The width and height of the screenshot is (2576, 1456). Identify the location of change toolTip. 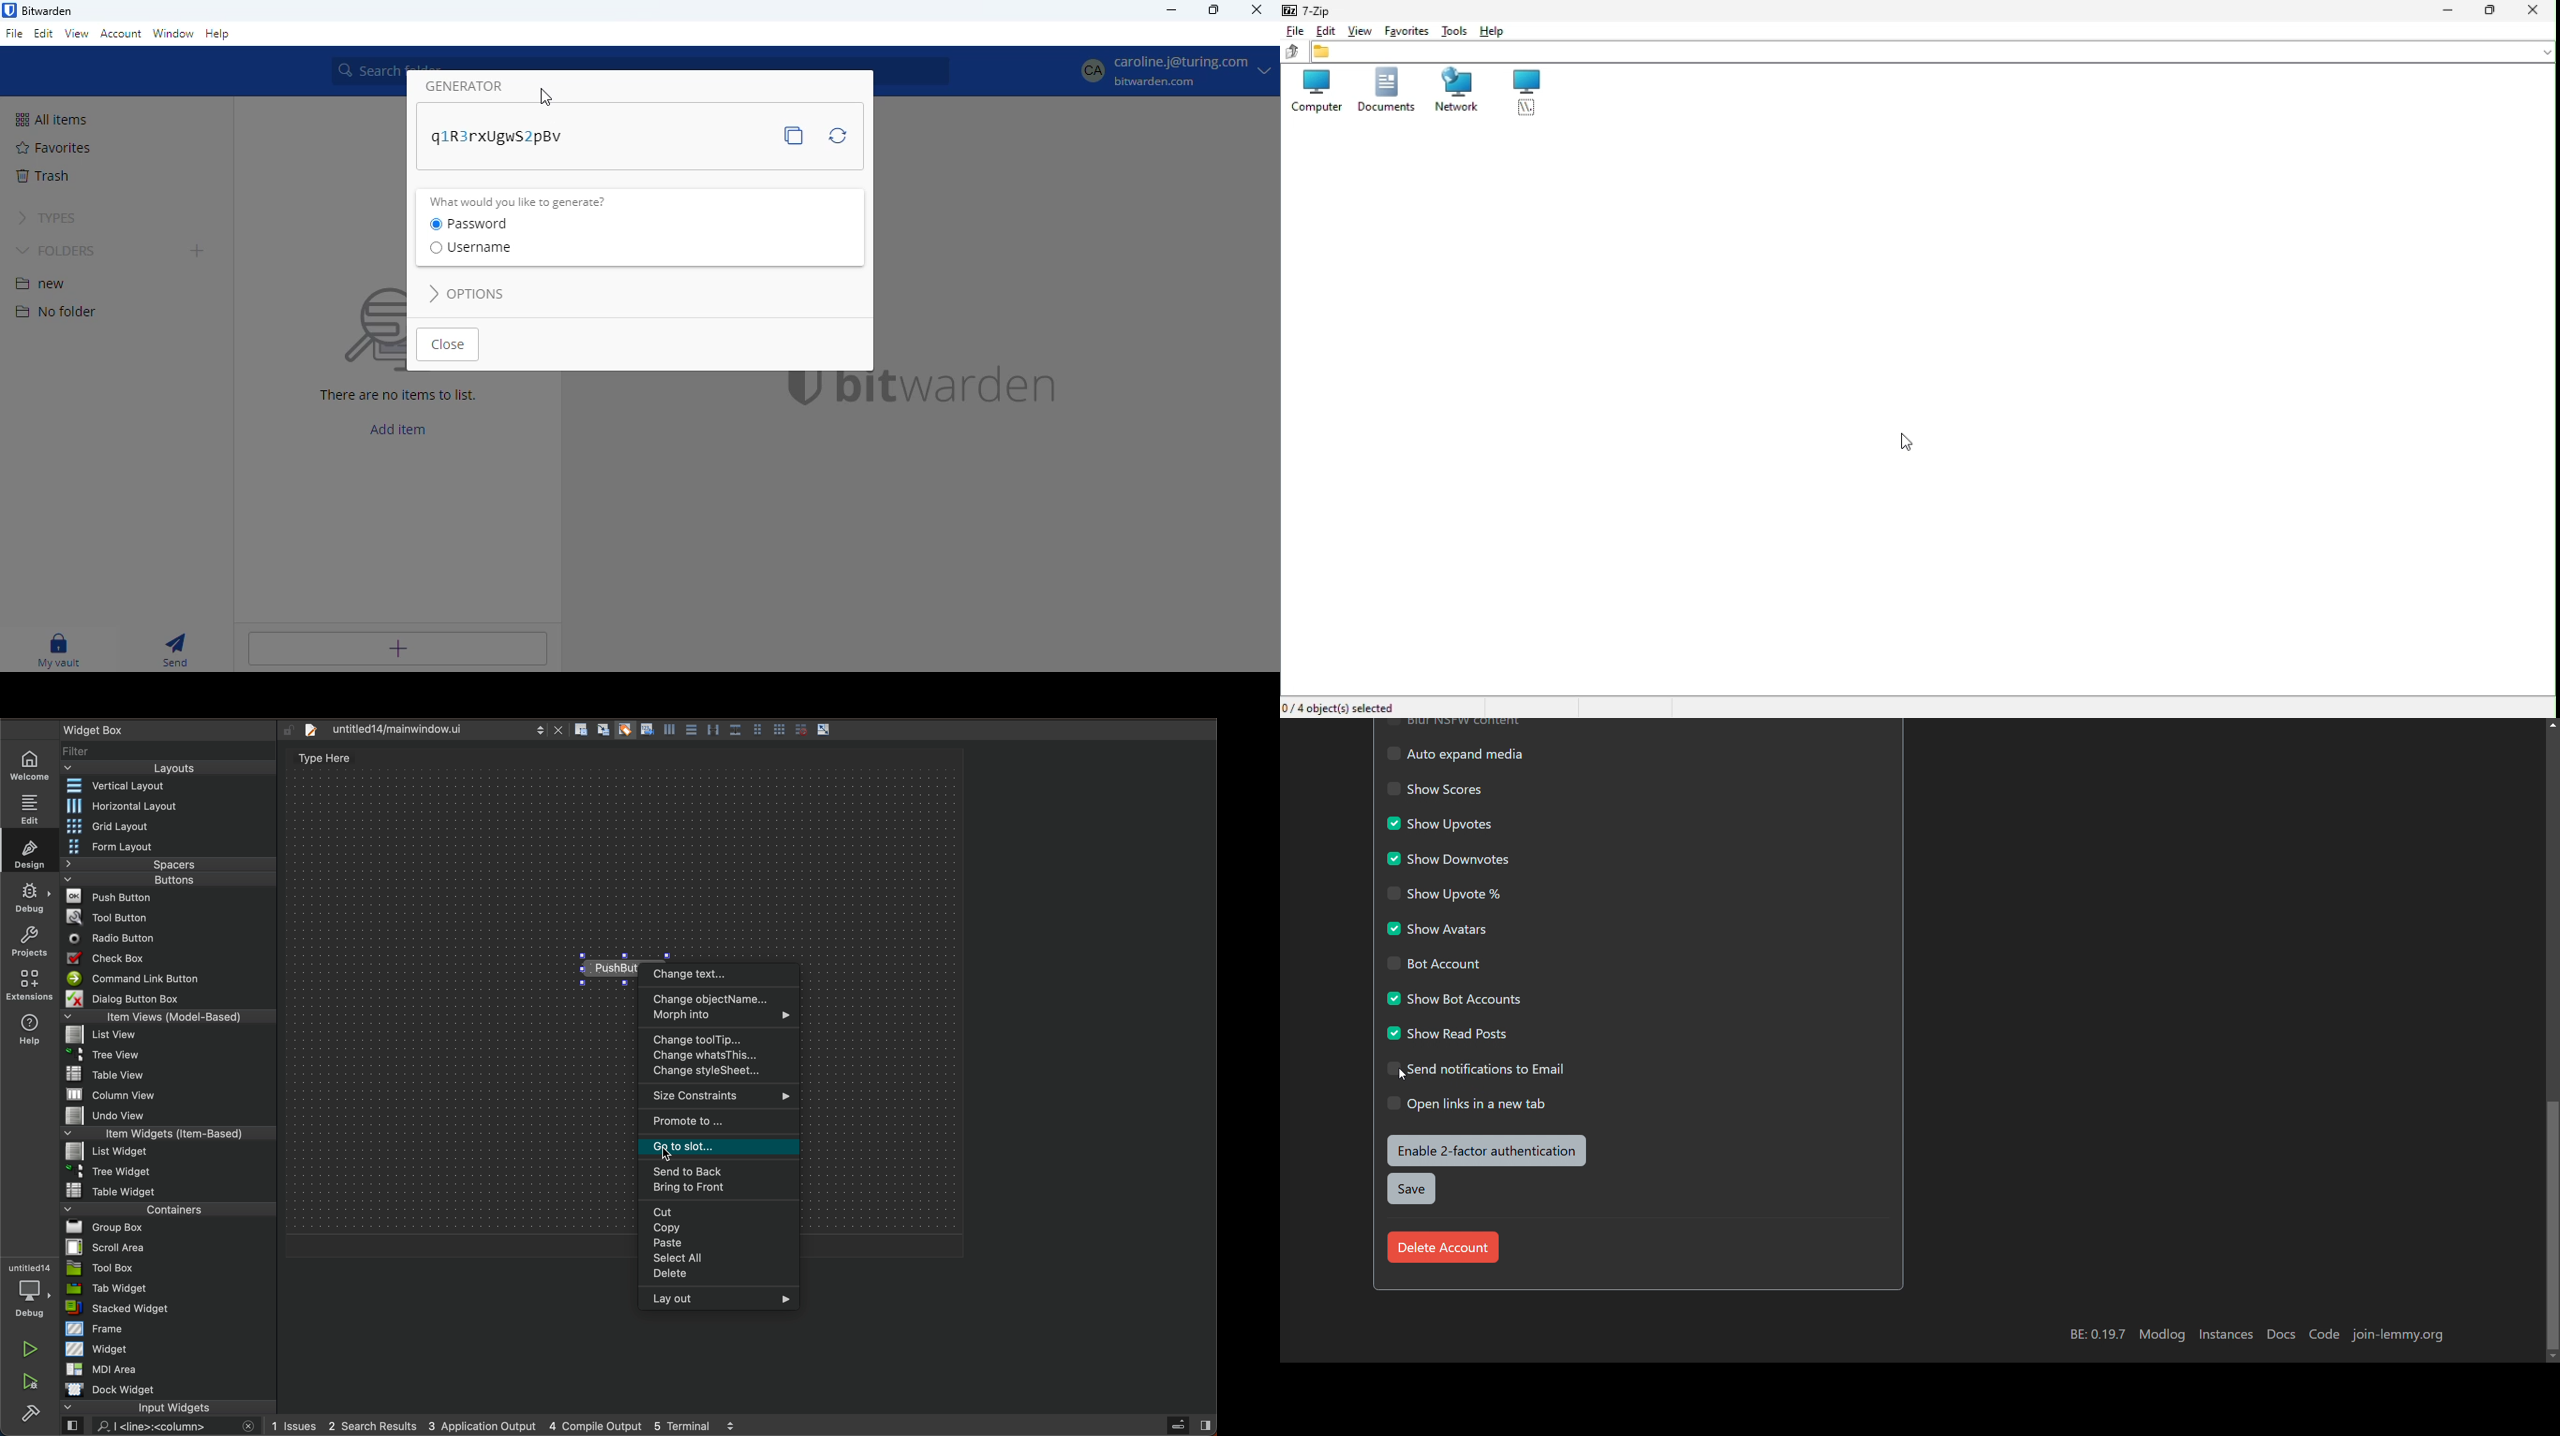
(719, 1039).